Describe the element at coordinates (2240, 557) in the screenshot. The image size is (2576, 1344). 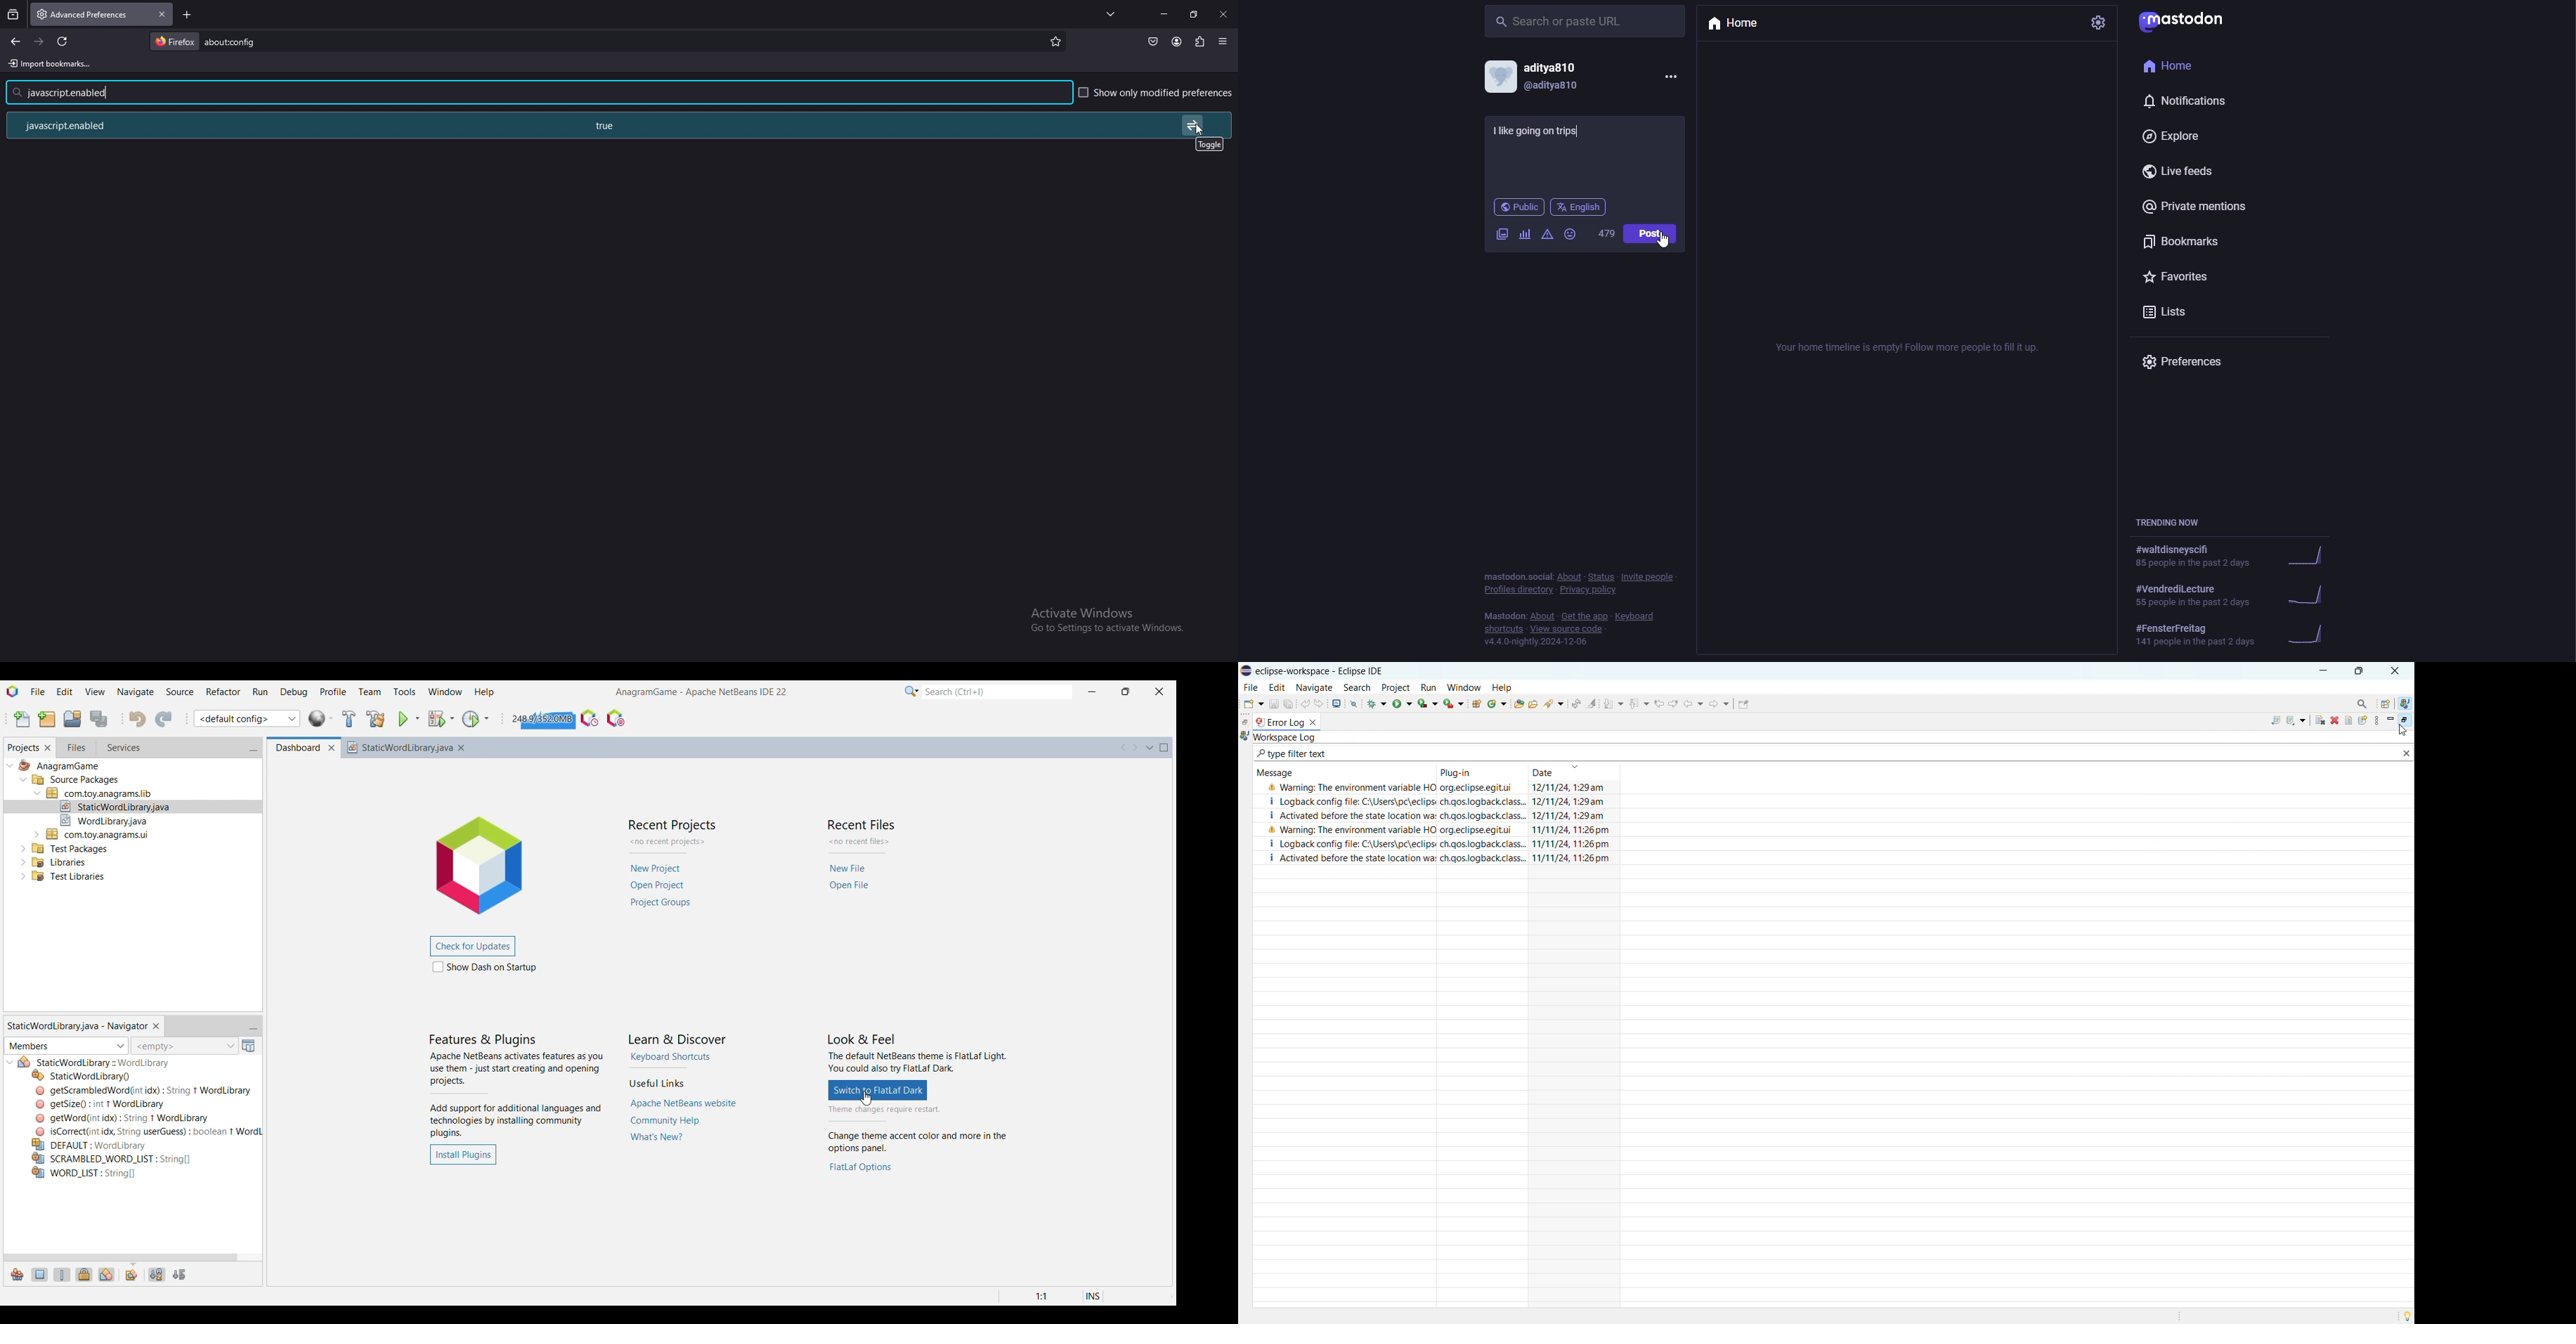
I see `trending now` at that location.